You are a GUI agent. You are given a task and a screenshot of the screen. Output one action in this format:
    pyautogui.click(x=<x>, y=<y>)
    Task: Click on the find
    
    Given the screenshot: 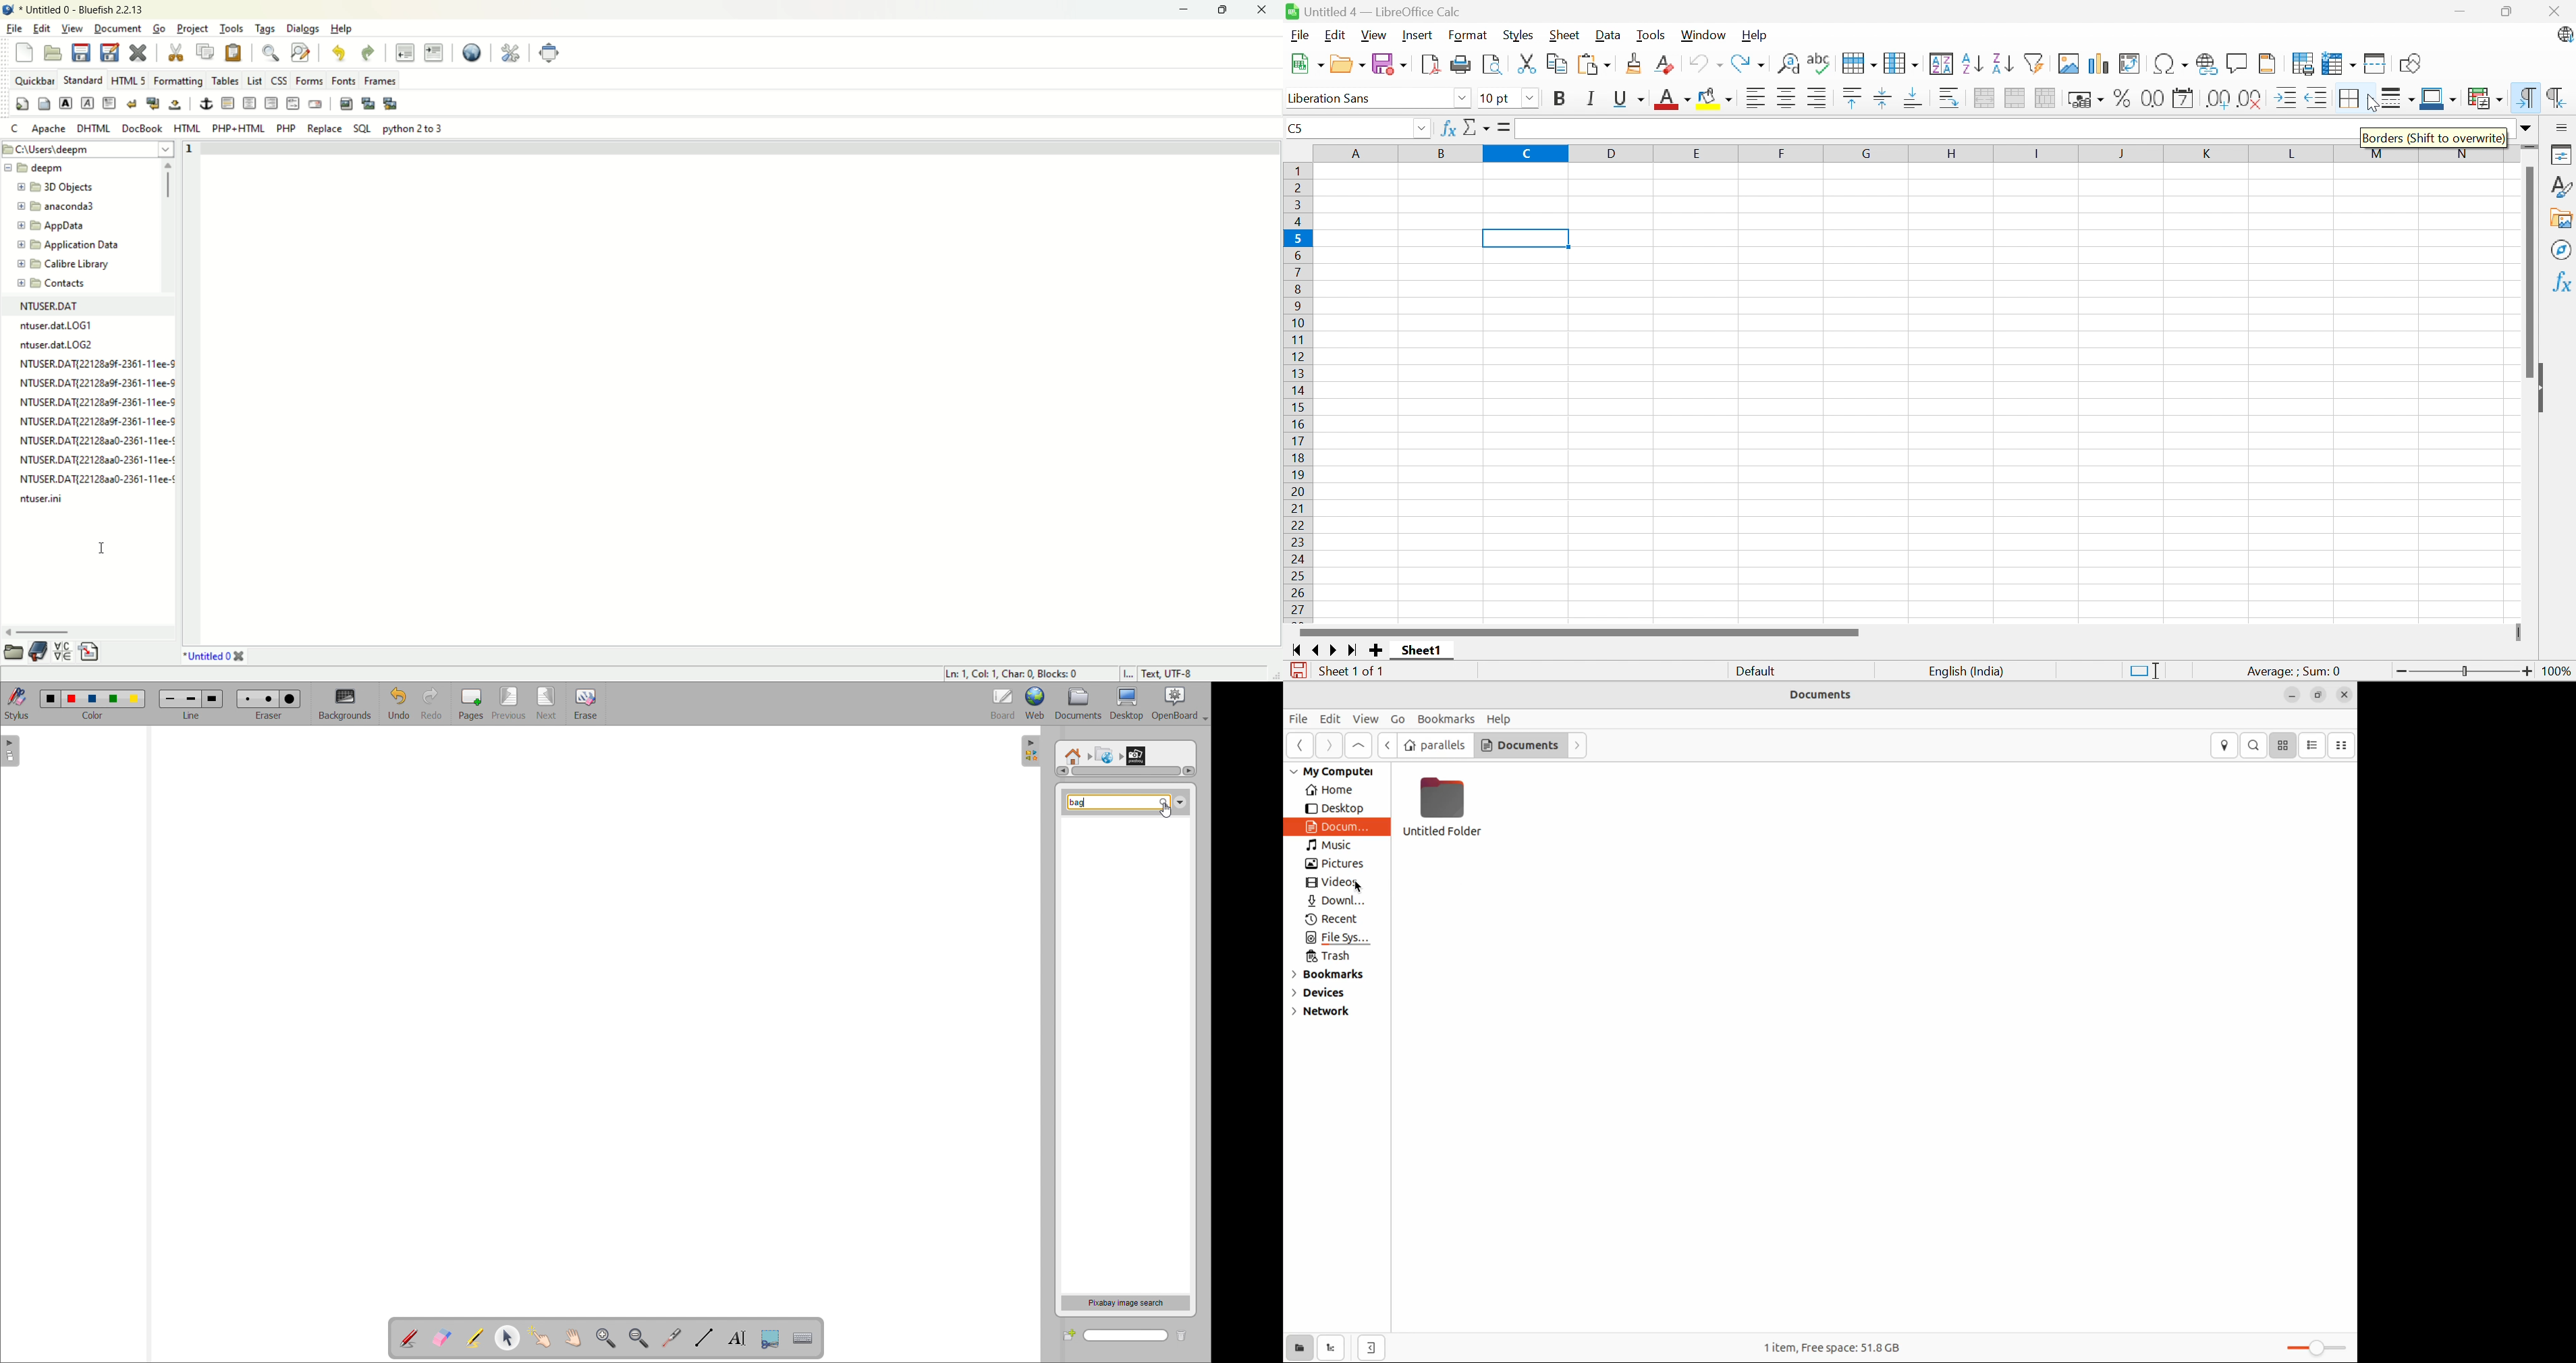 What is the action you would take?
    pyautogui.click(x=269, y=53)
    